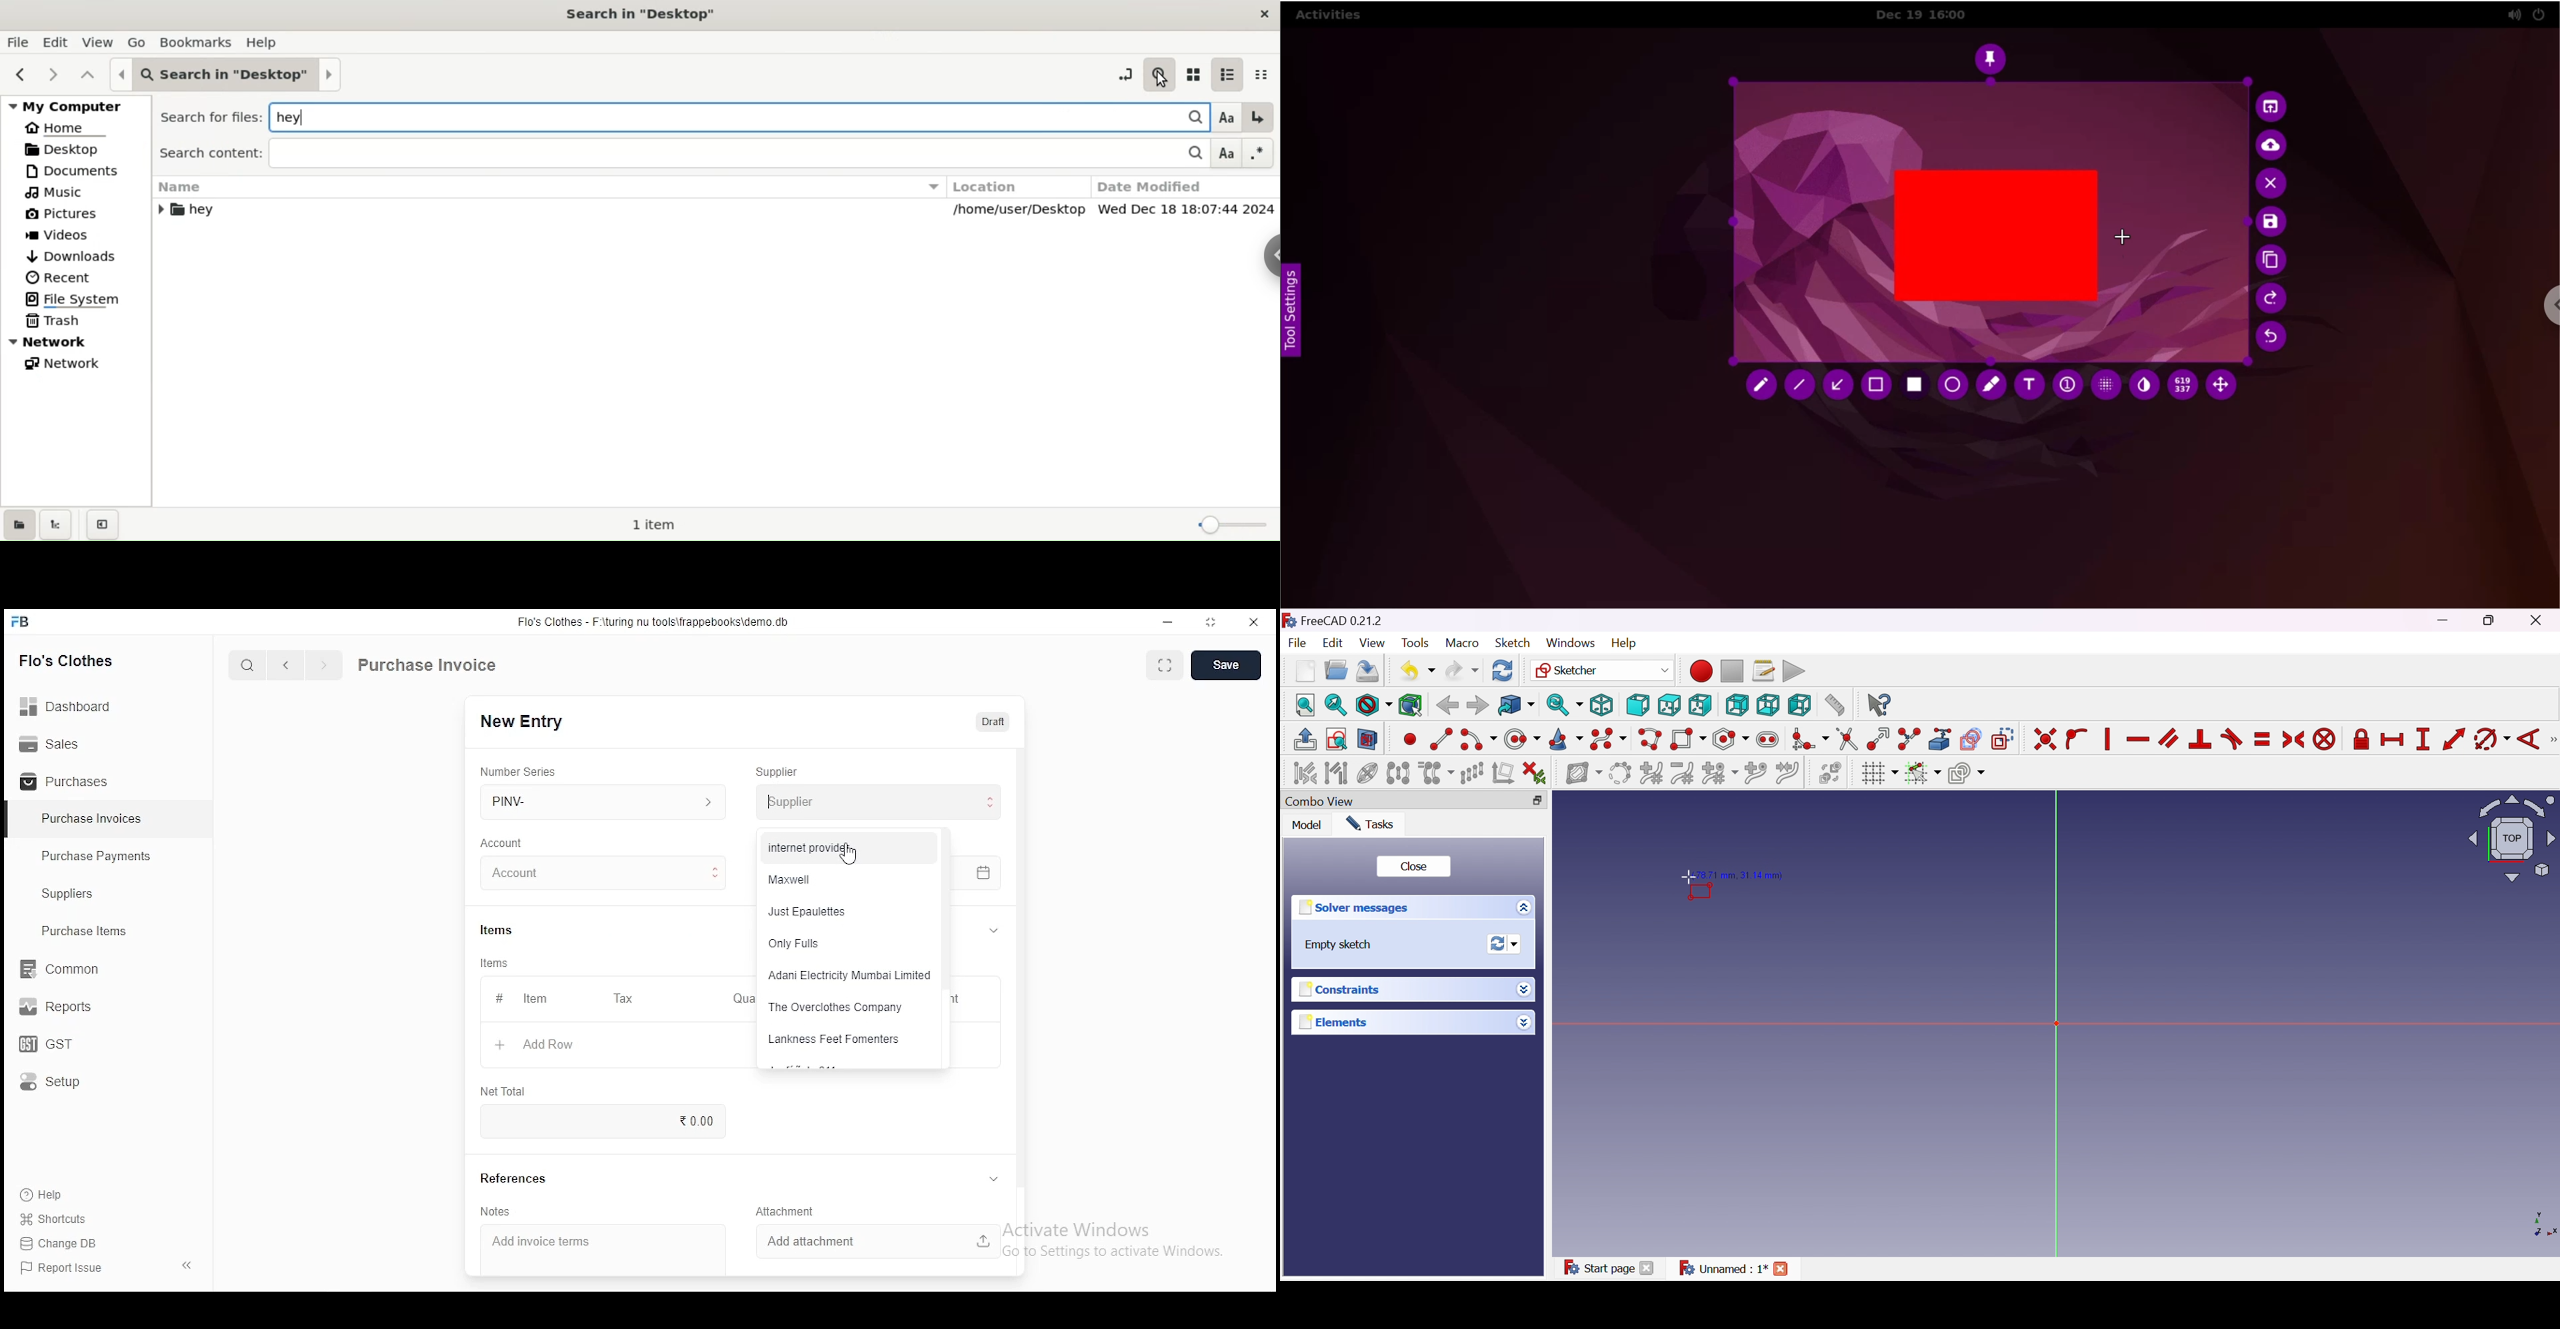 The width and height of the screenshot is (2576, 1344). I want to click on Create regular polygon, so click(1731, 739).